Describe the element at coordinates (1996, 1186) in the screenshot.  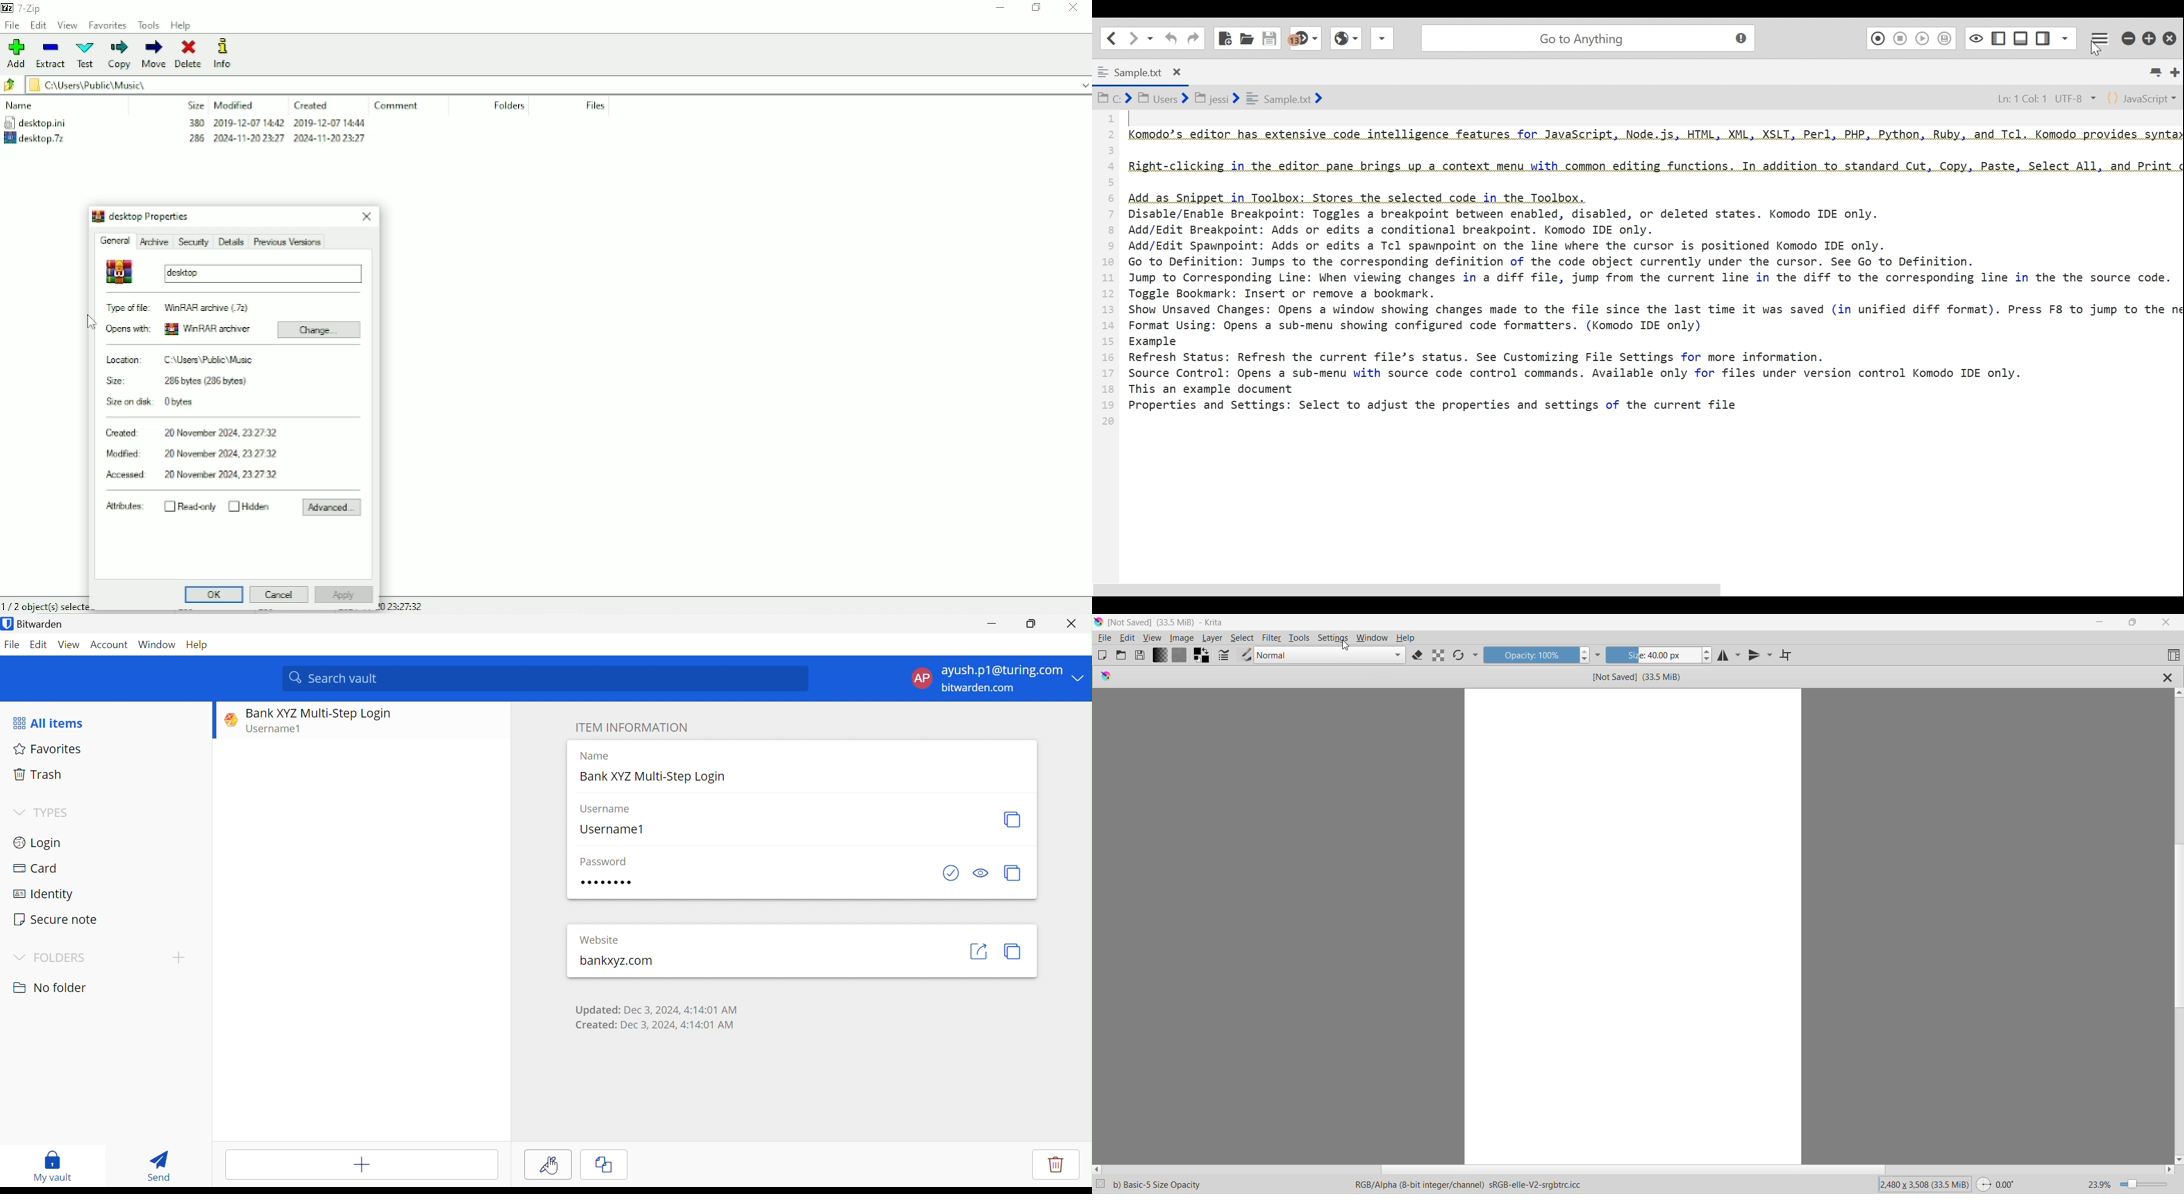
I see `Swap Used` at that location.